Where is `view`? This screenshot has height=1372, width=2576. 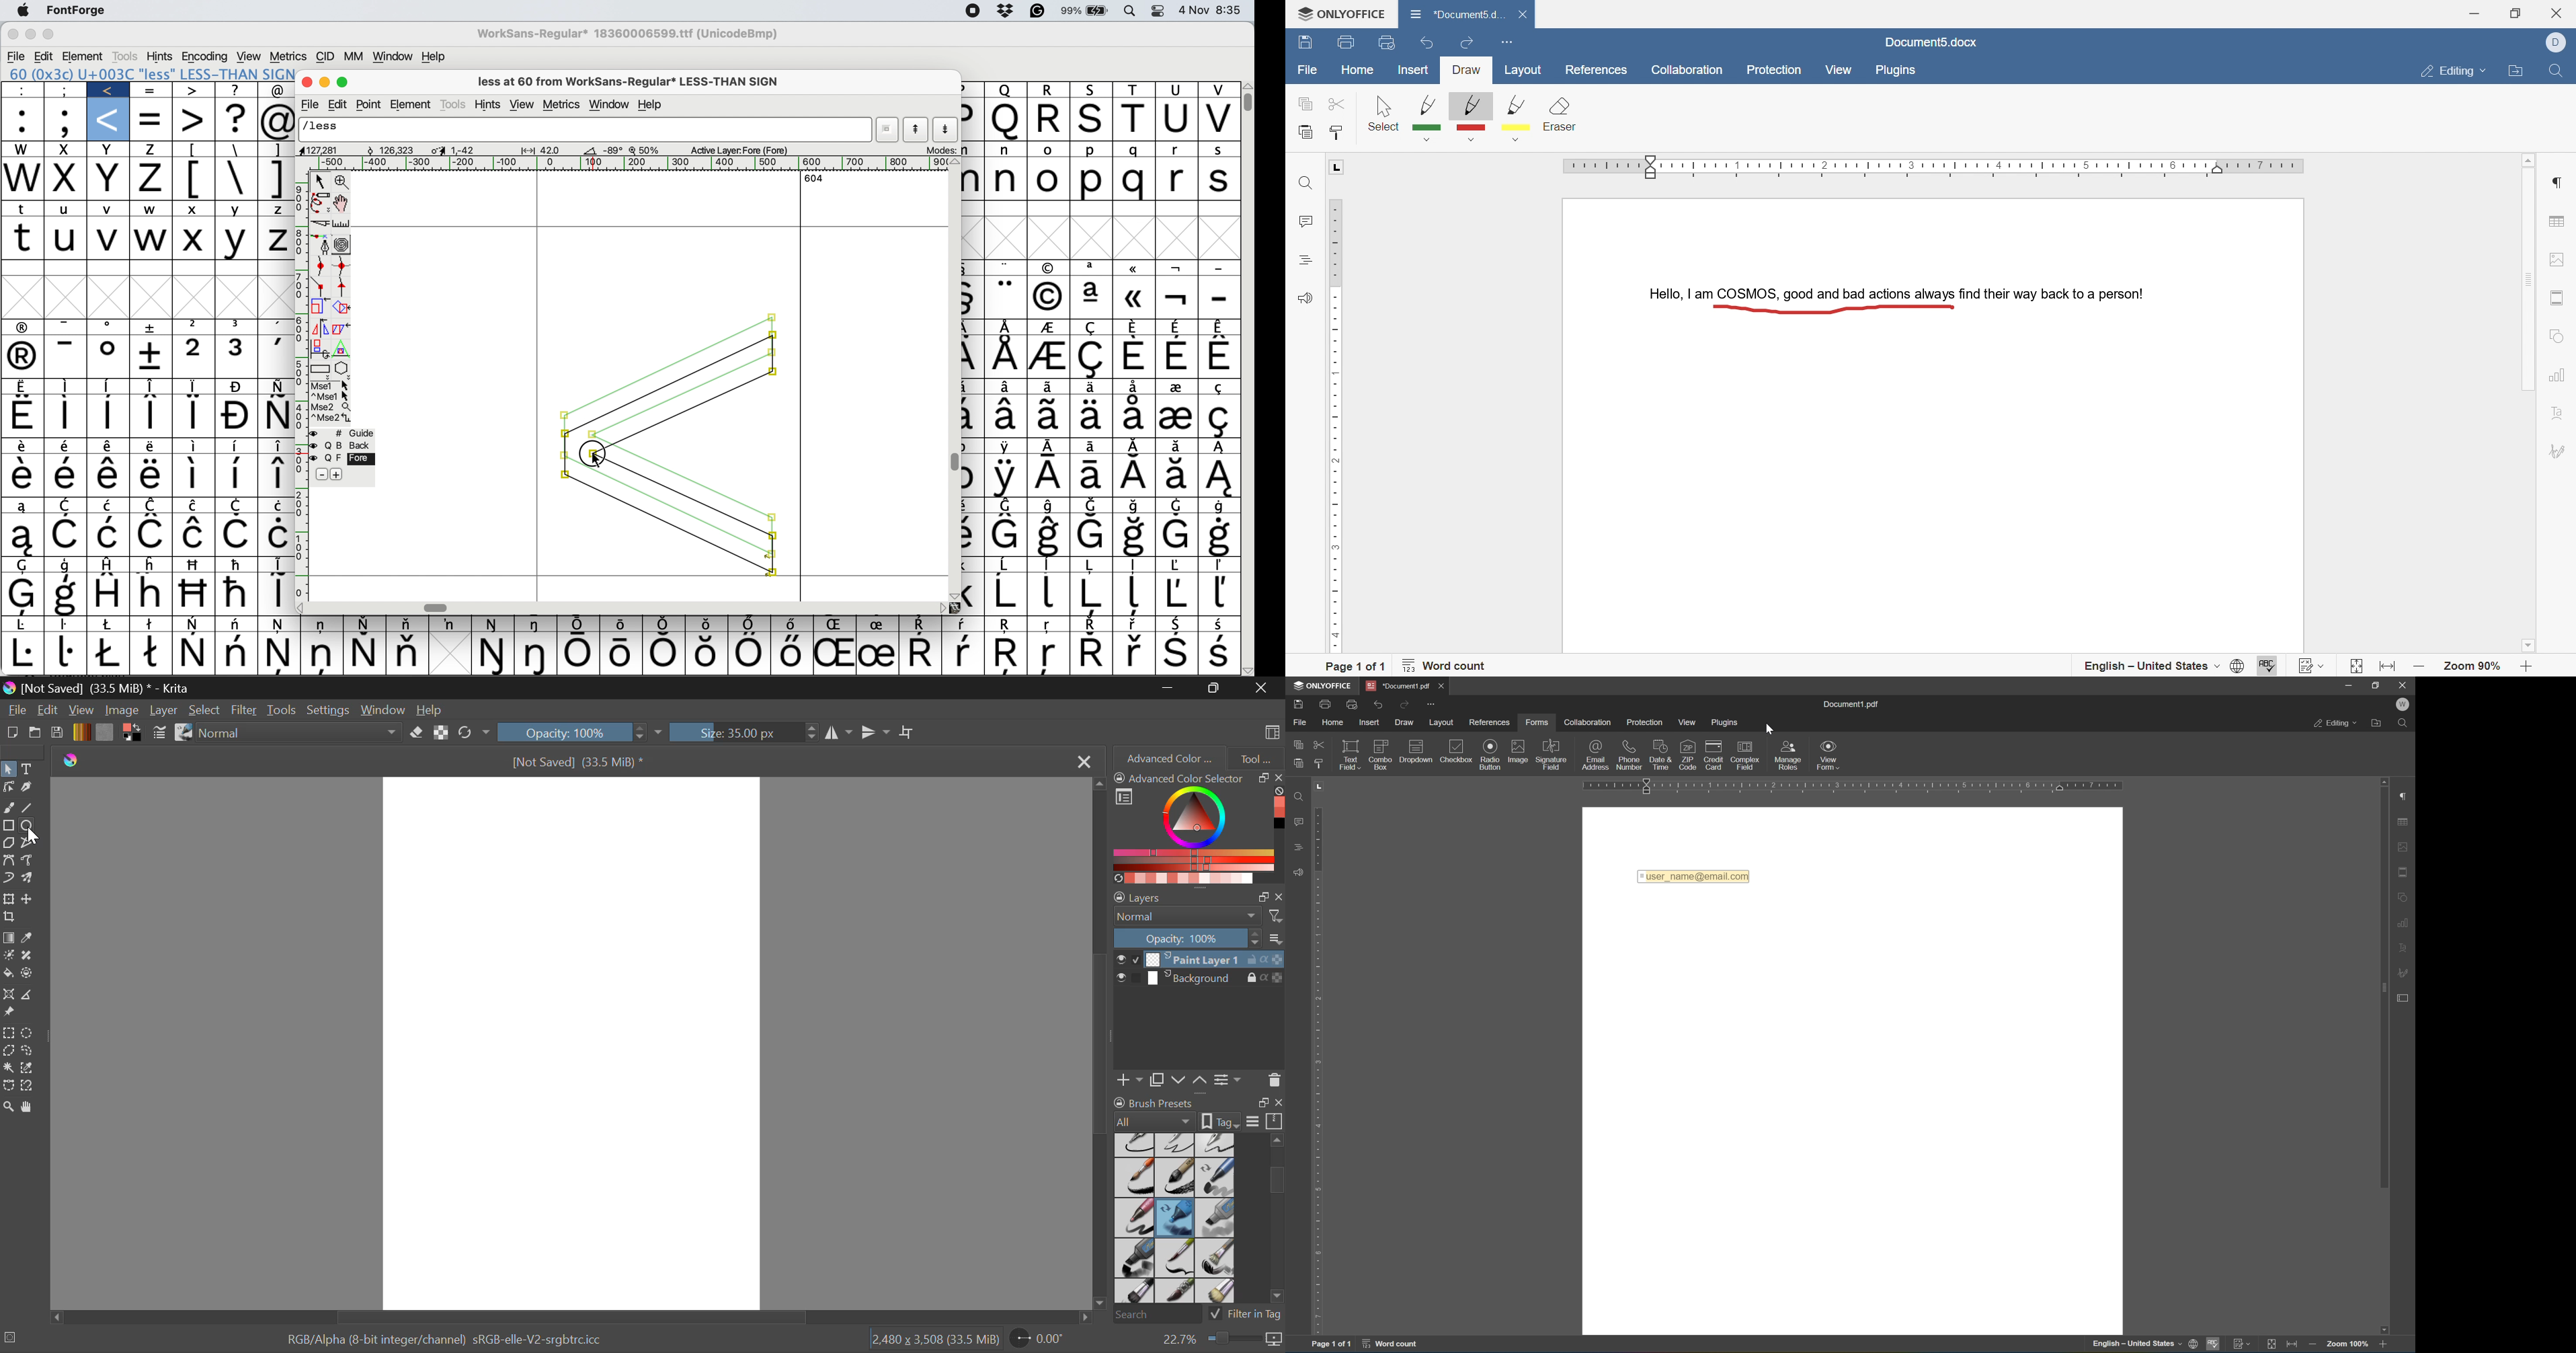
view is located at coordinates (524, 103).